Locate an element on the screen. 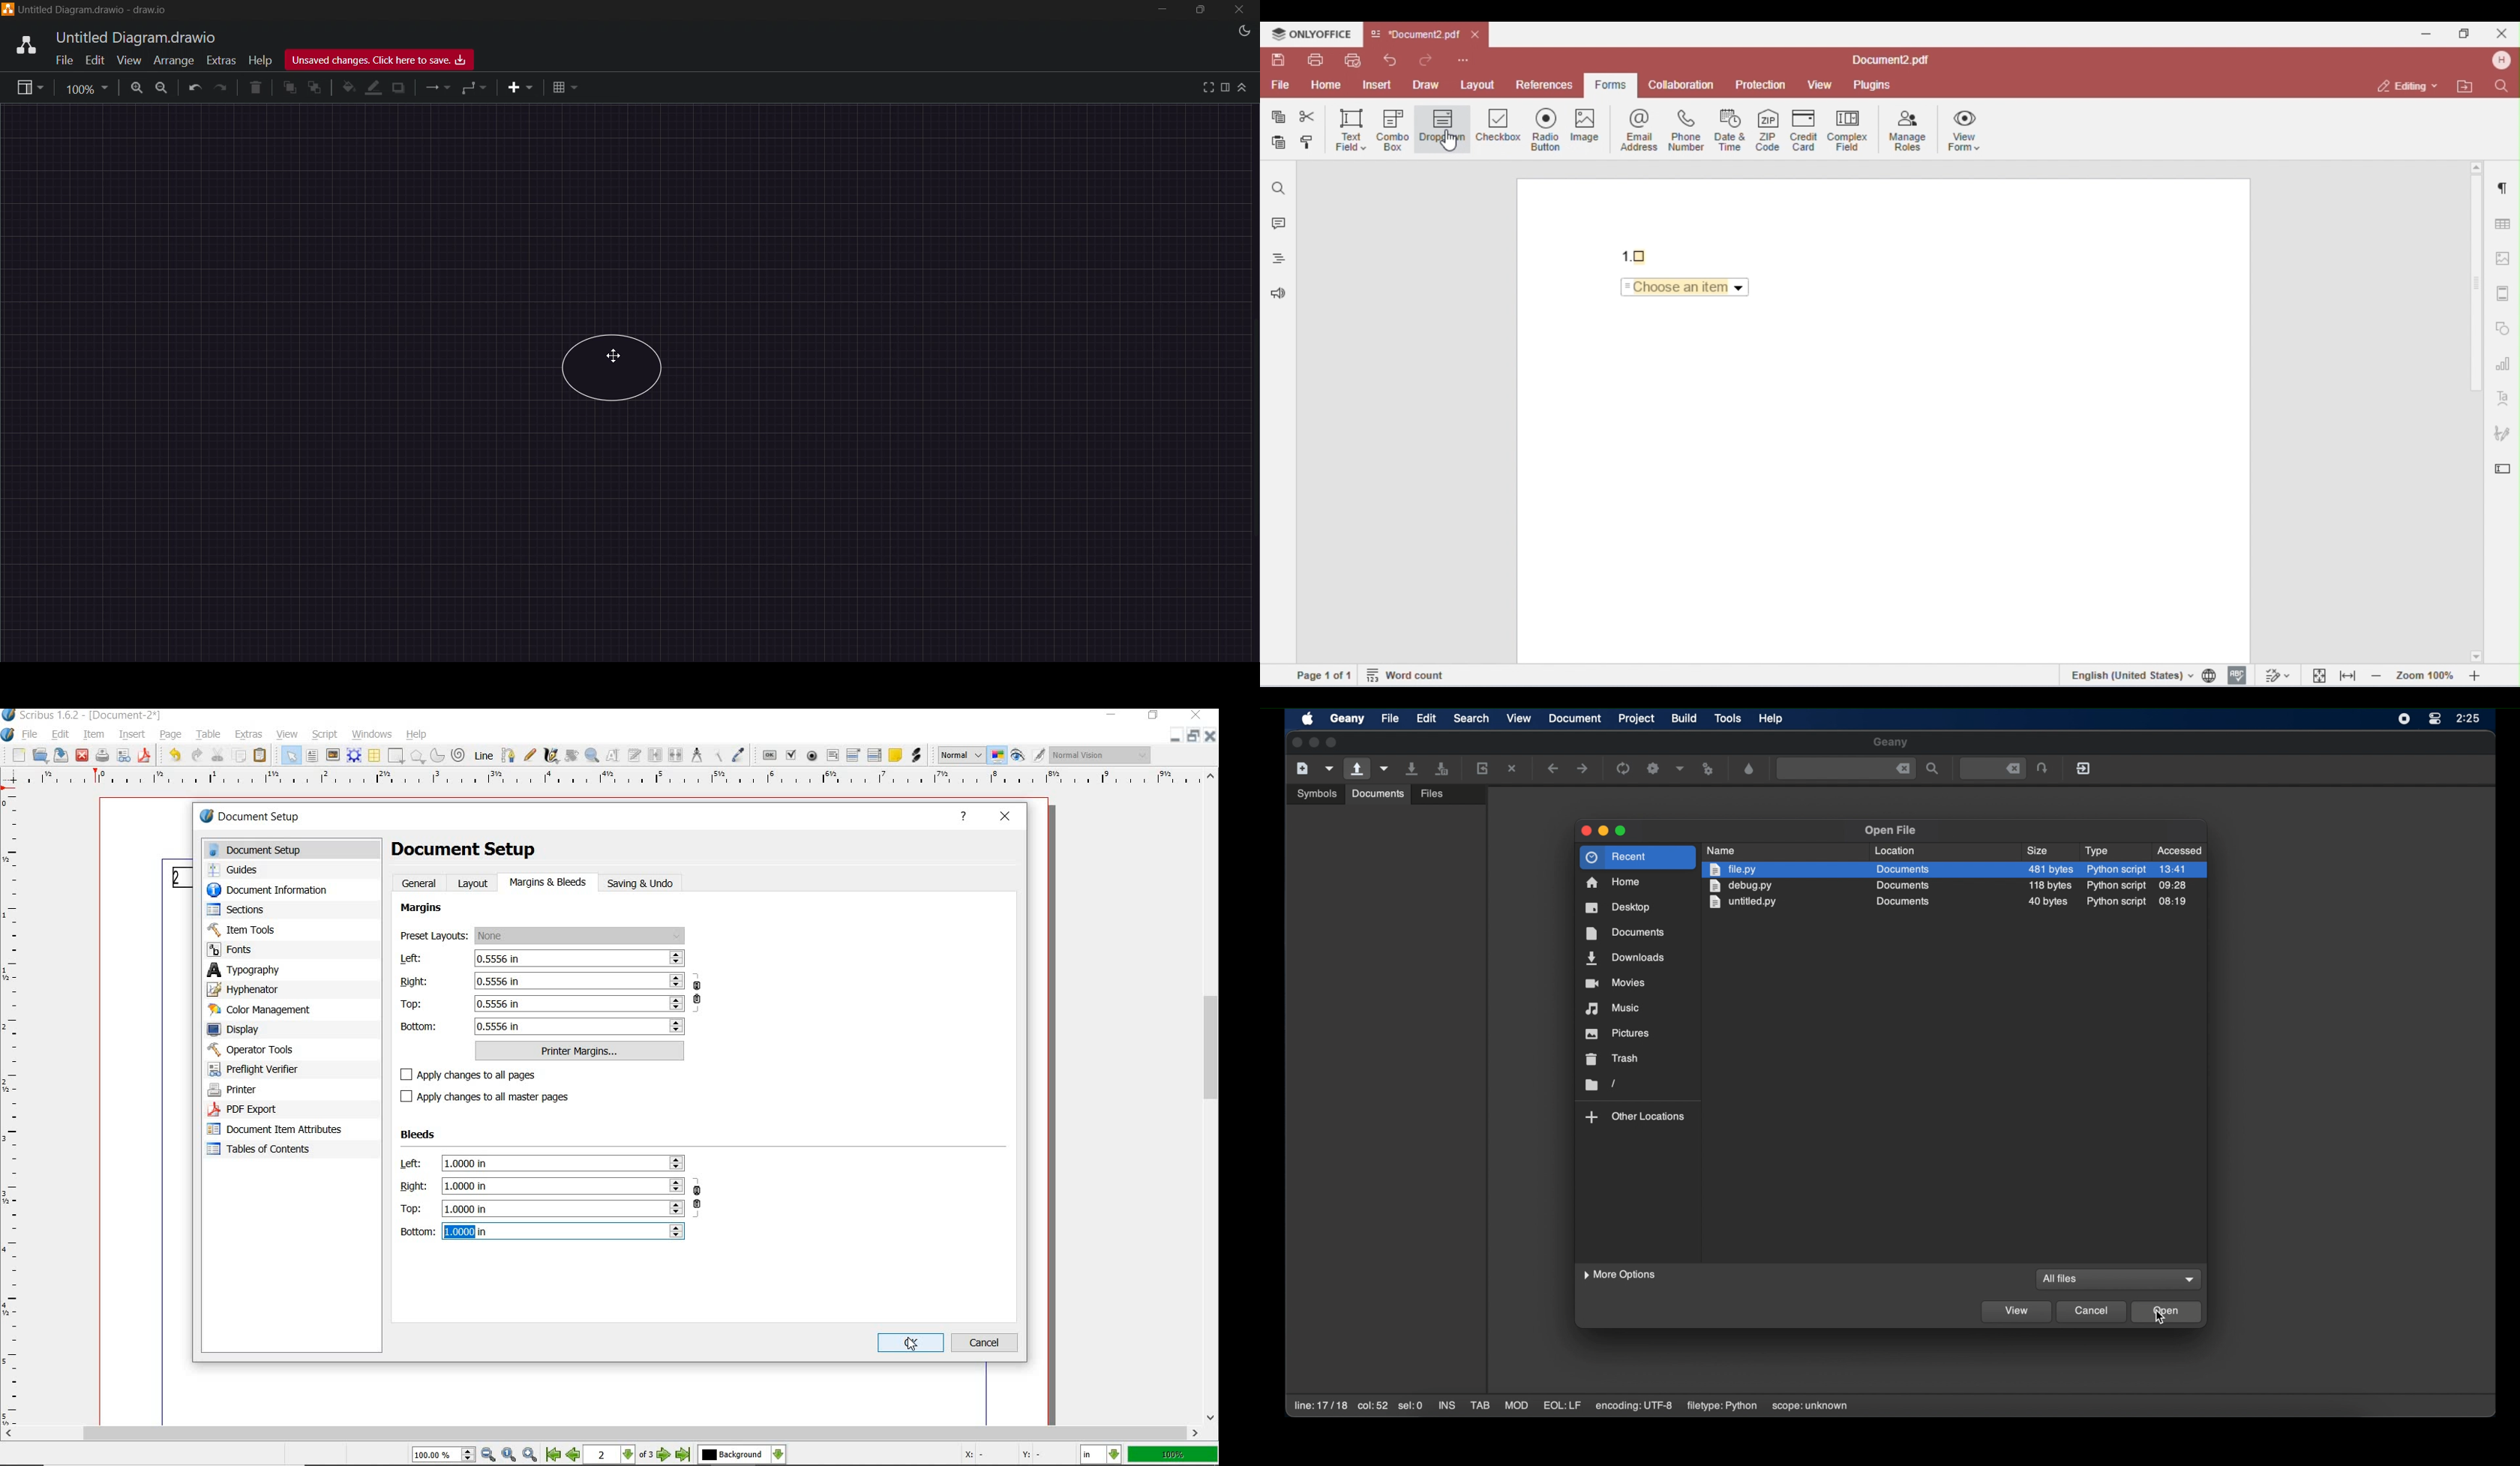  apply changes to all master pages is located at coordinates (493, 1097).